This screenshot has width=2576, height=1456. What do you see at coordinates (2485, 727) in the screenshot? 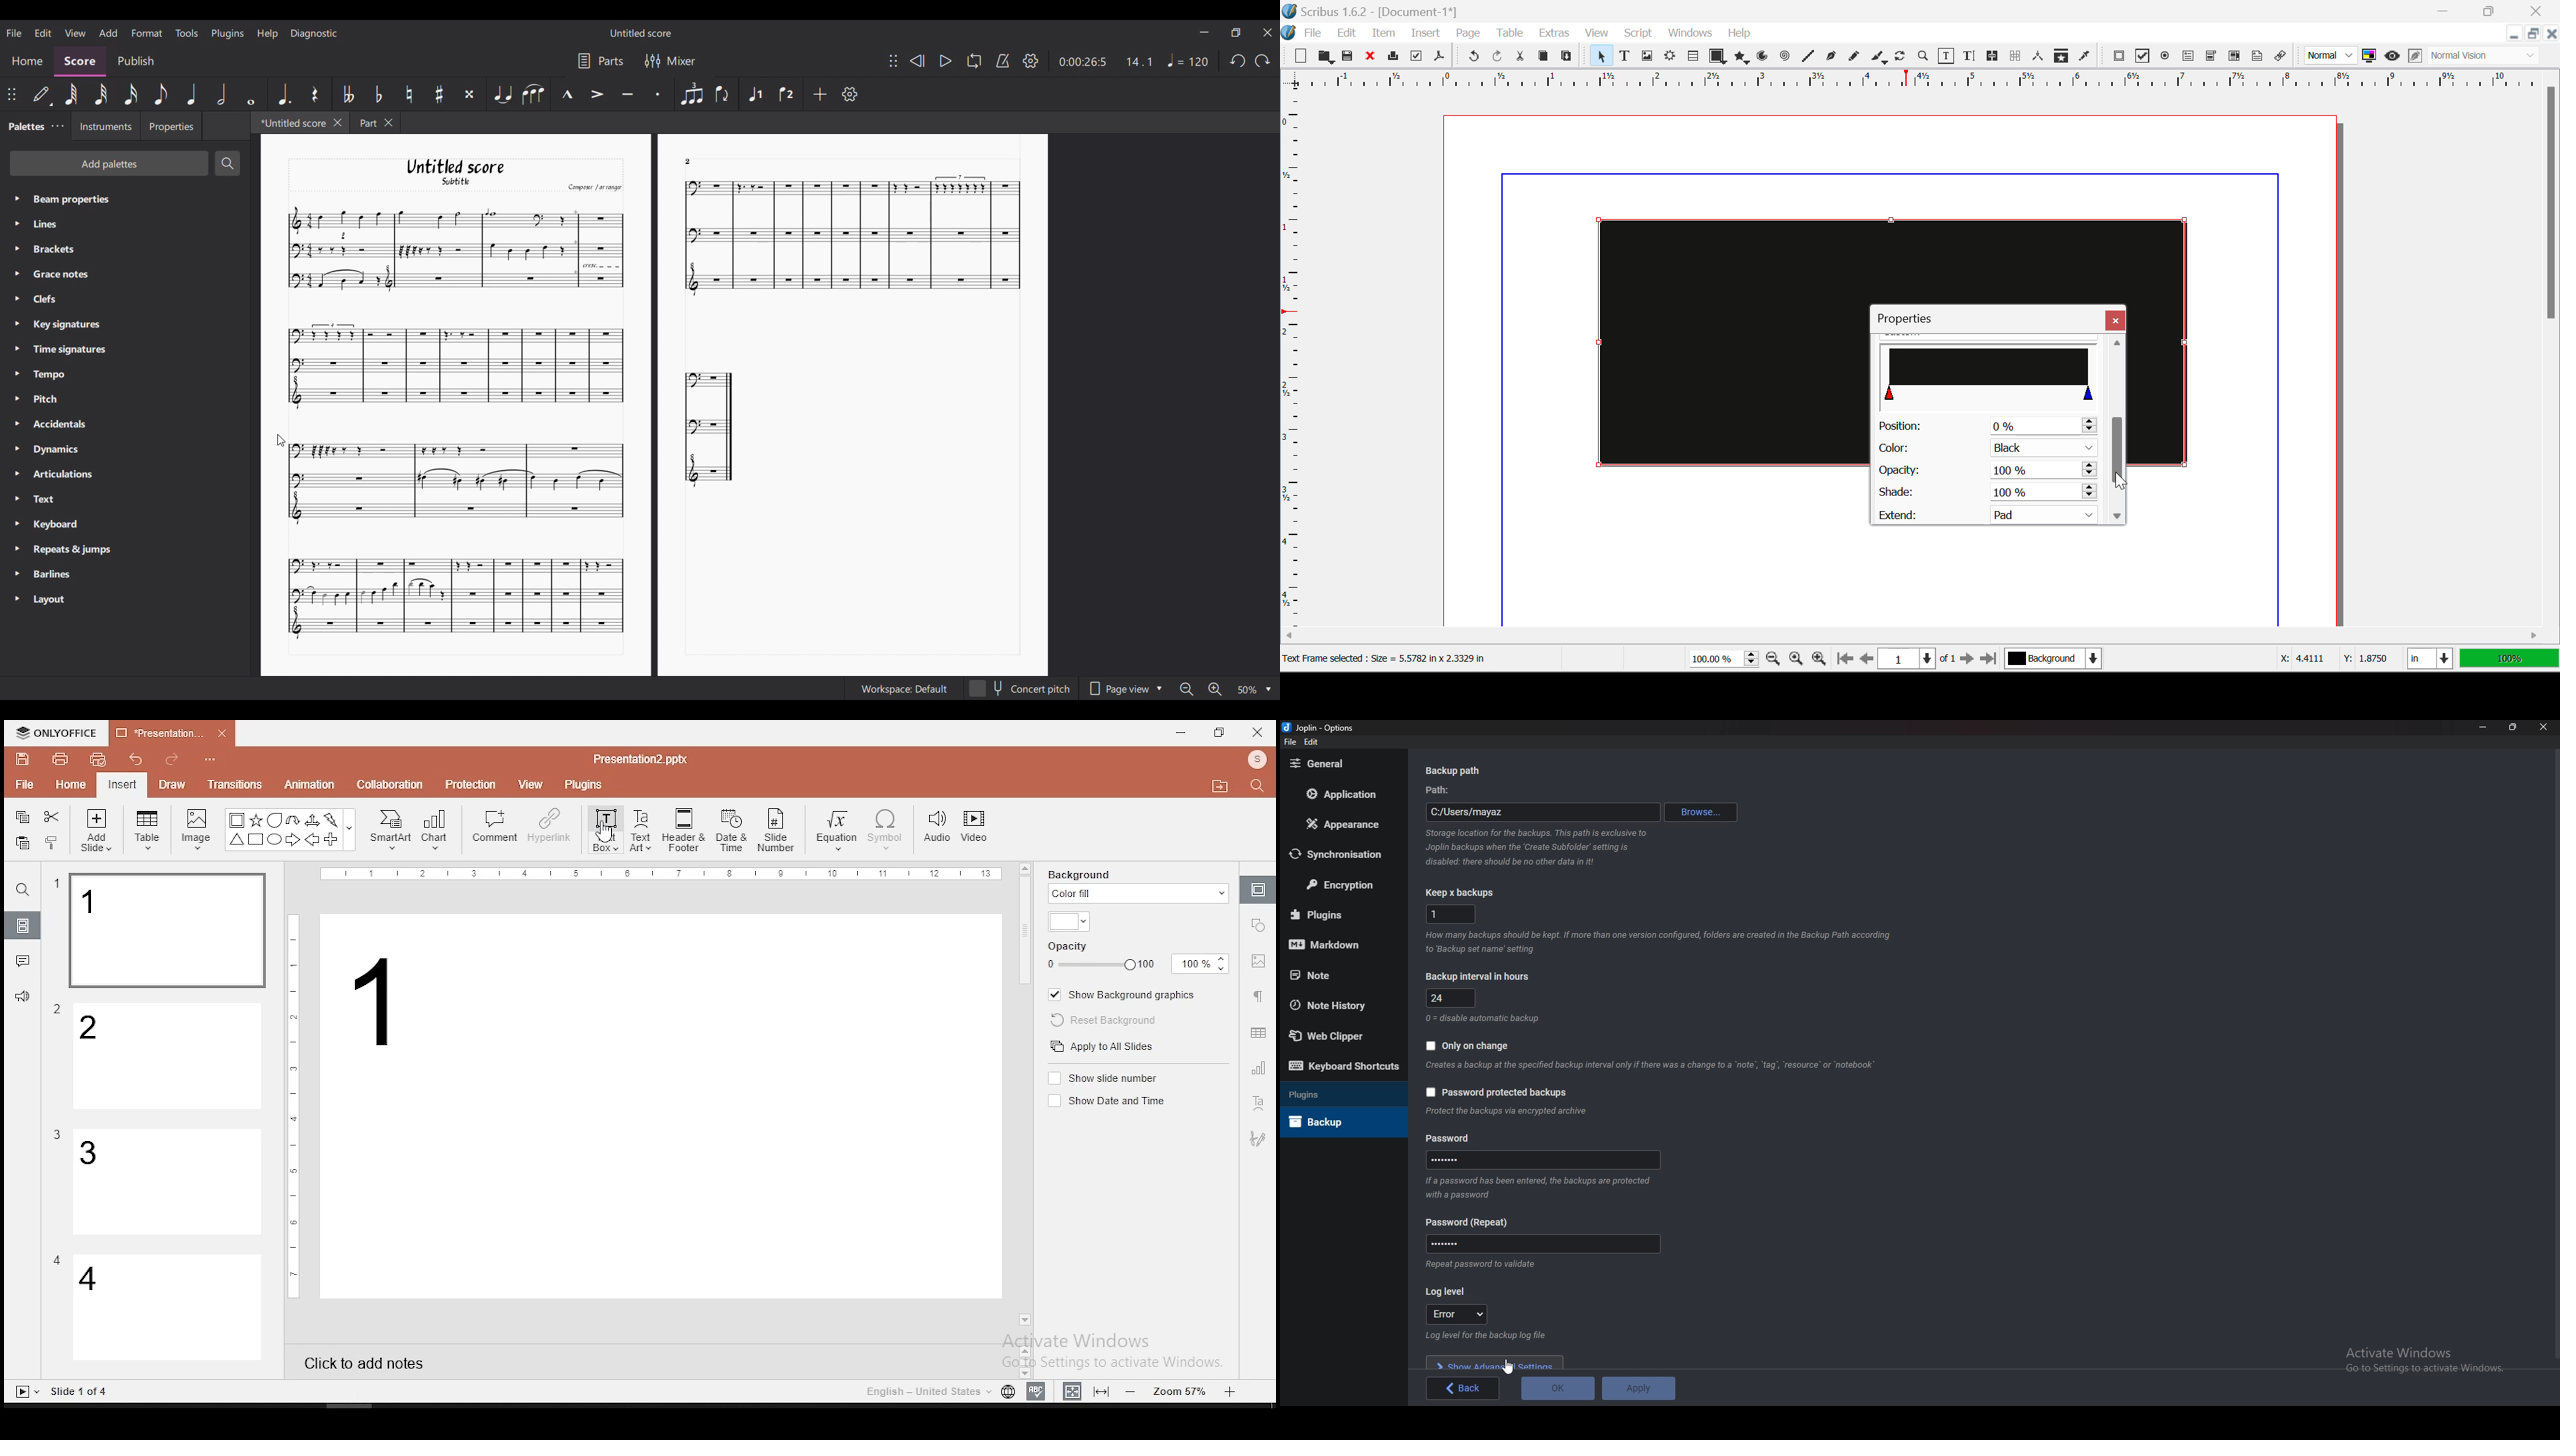
I see `Minimize` at bounding box center [2485, 727].